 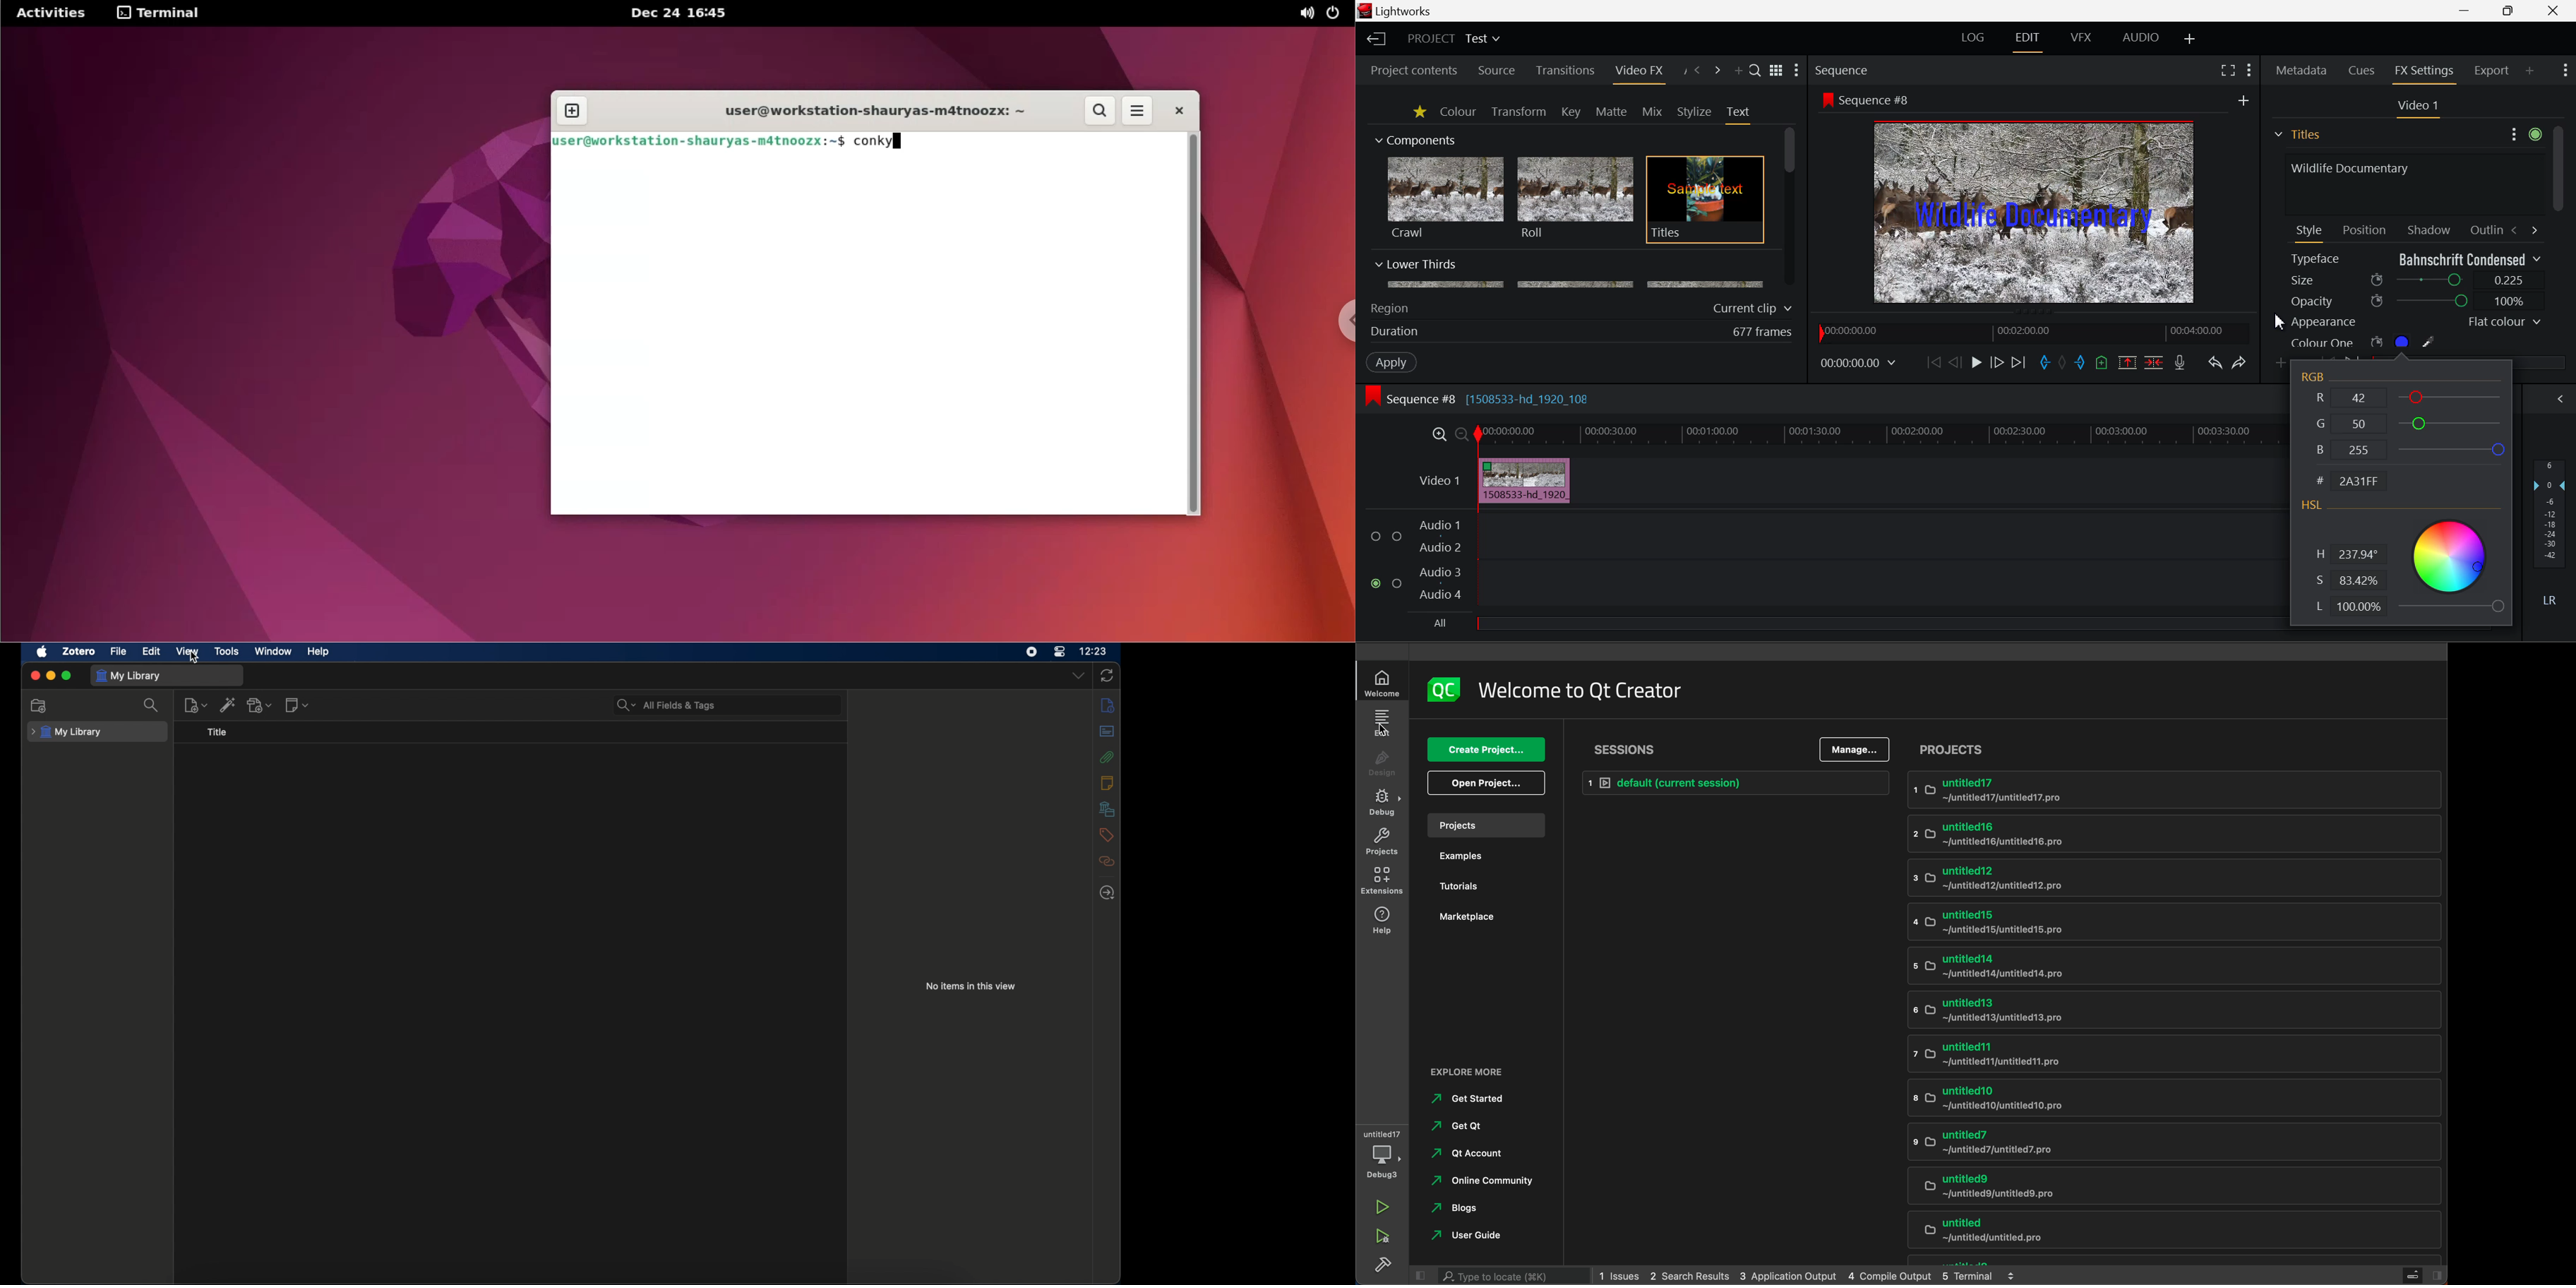 I want to click on welcome, so click(x=1387, y=682).